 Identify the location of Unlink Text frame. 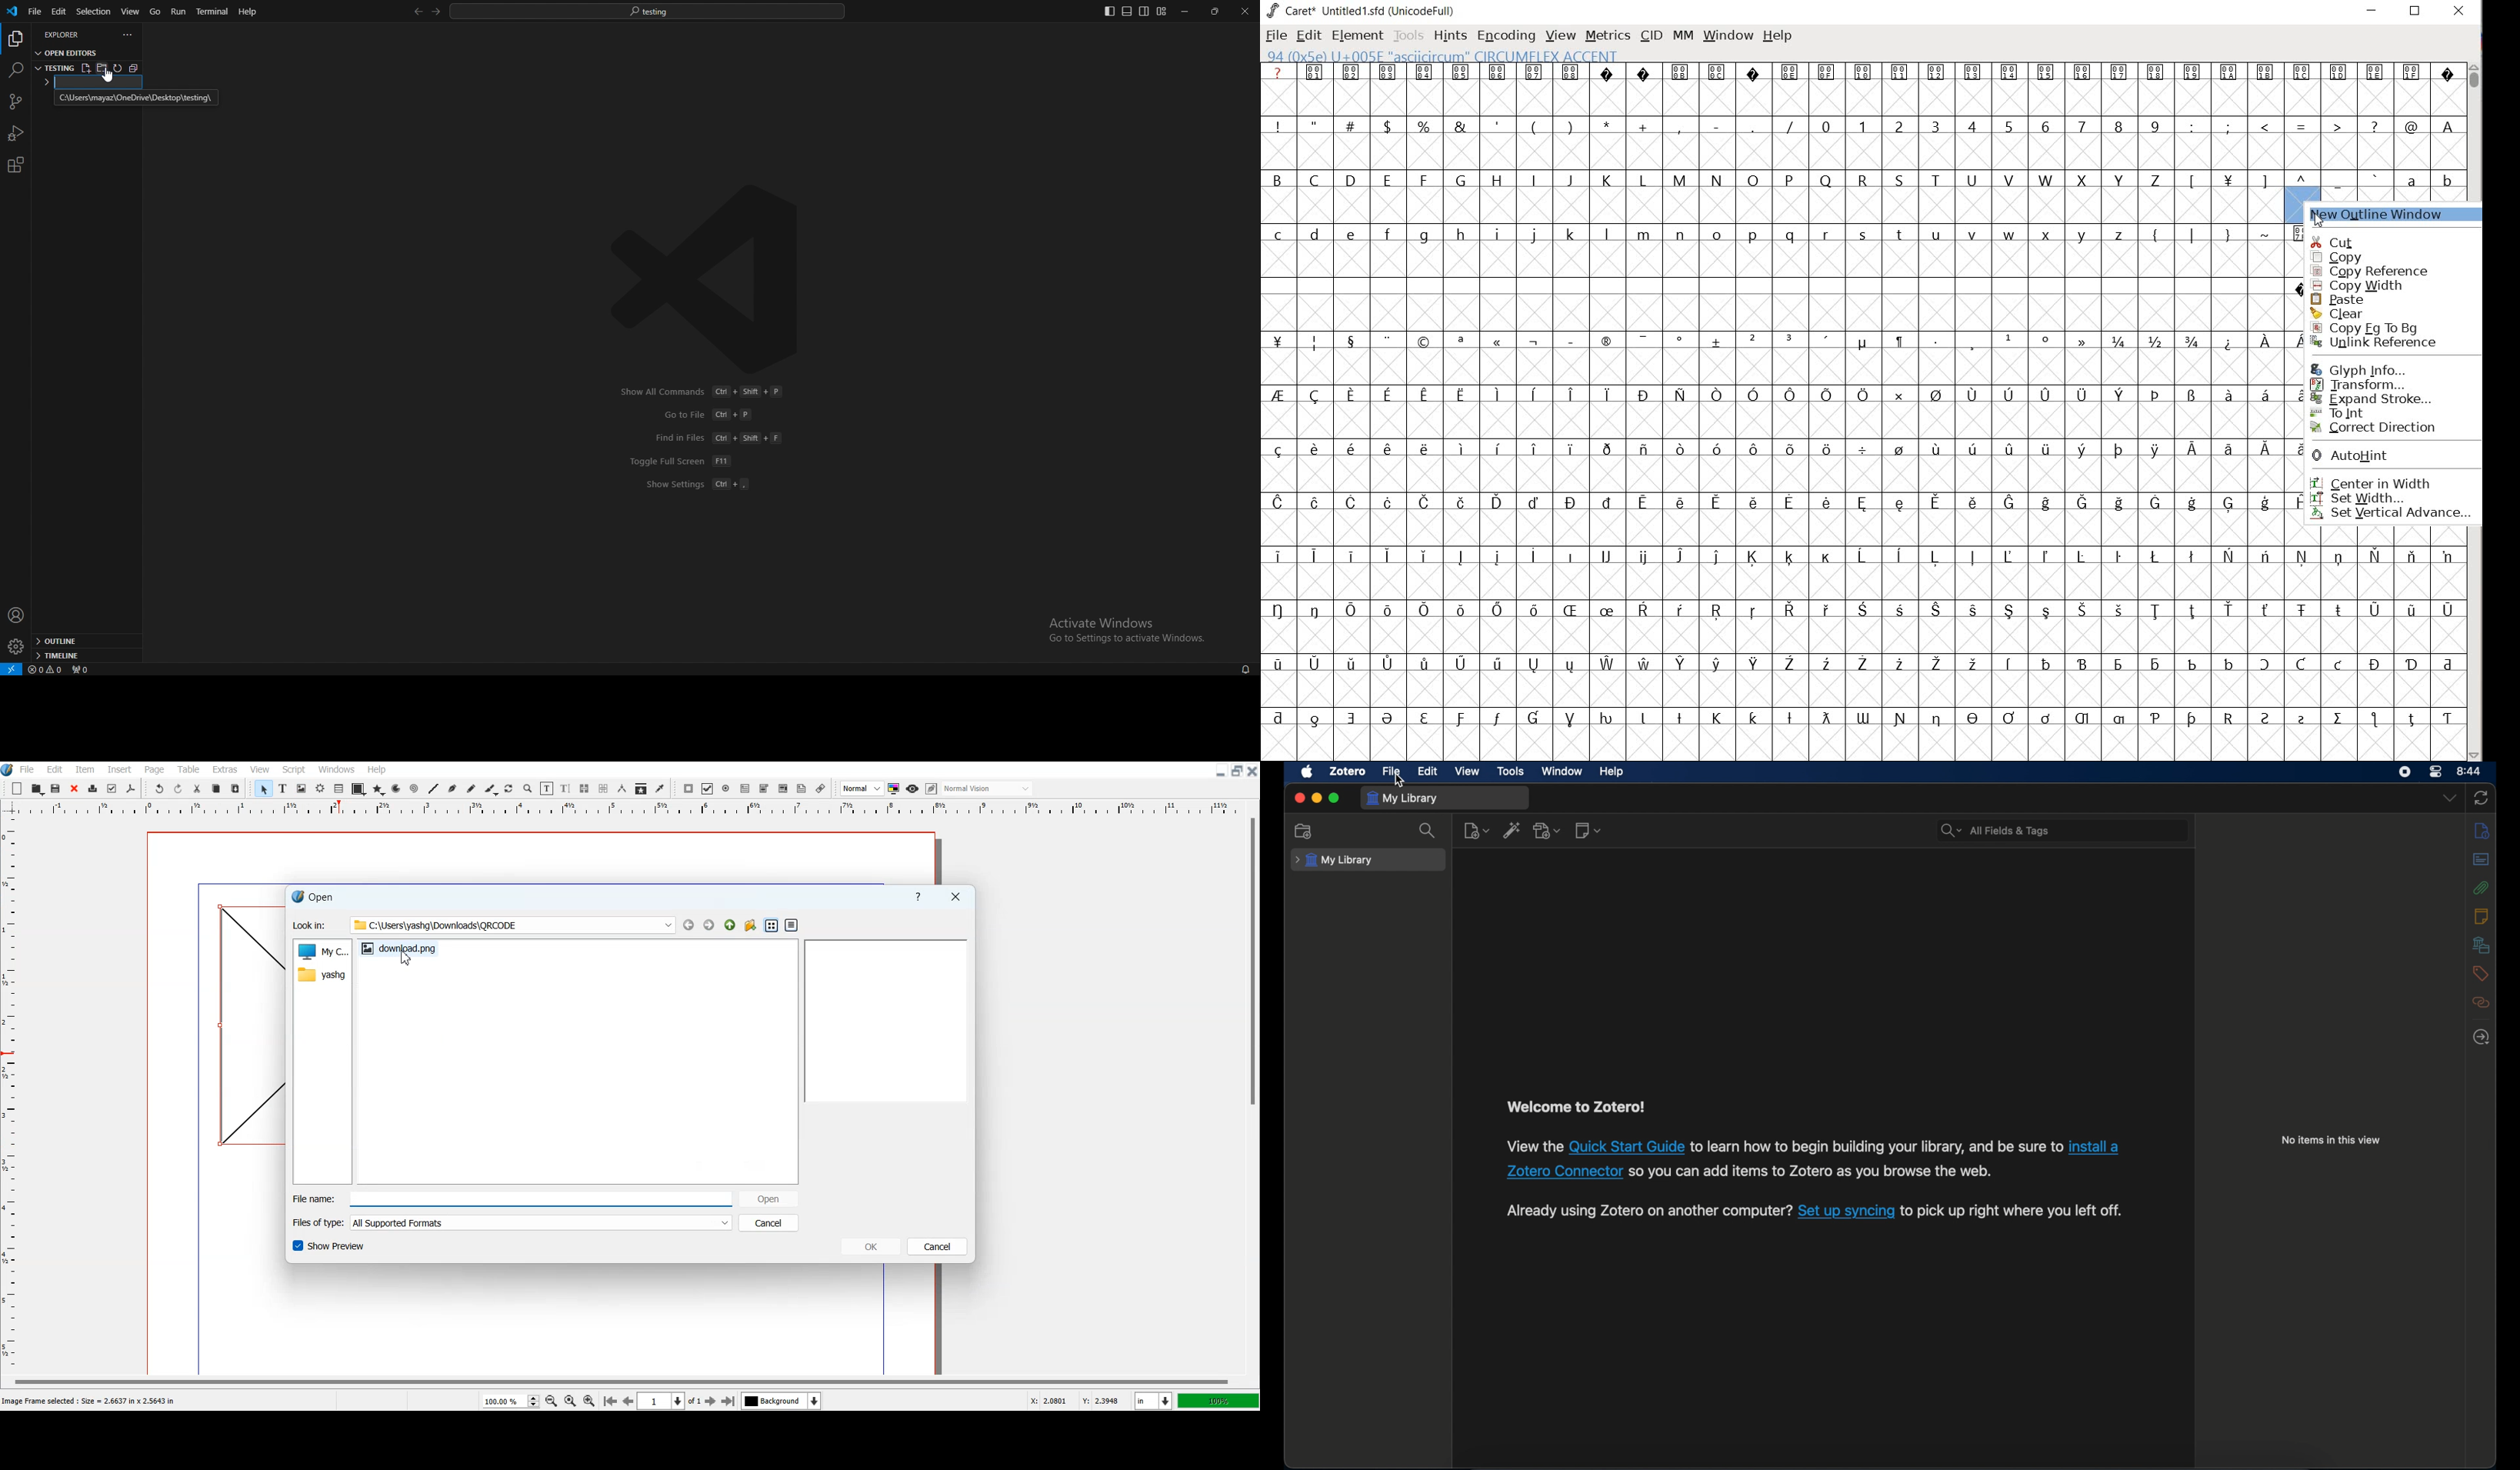
(604, 788).